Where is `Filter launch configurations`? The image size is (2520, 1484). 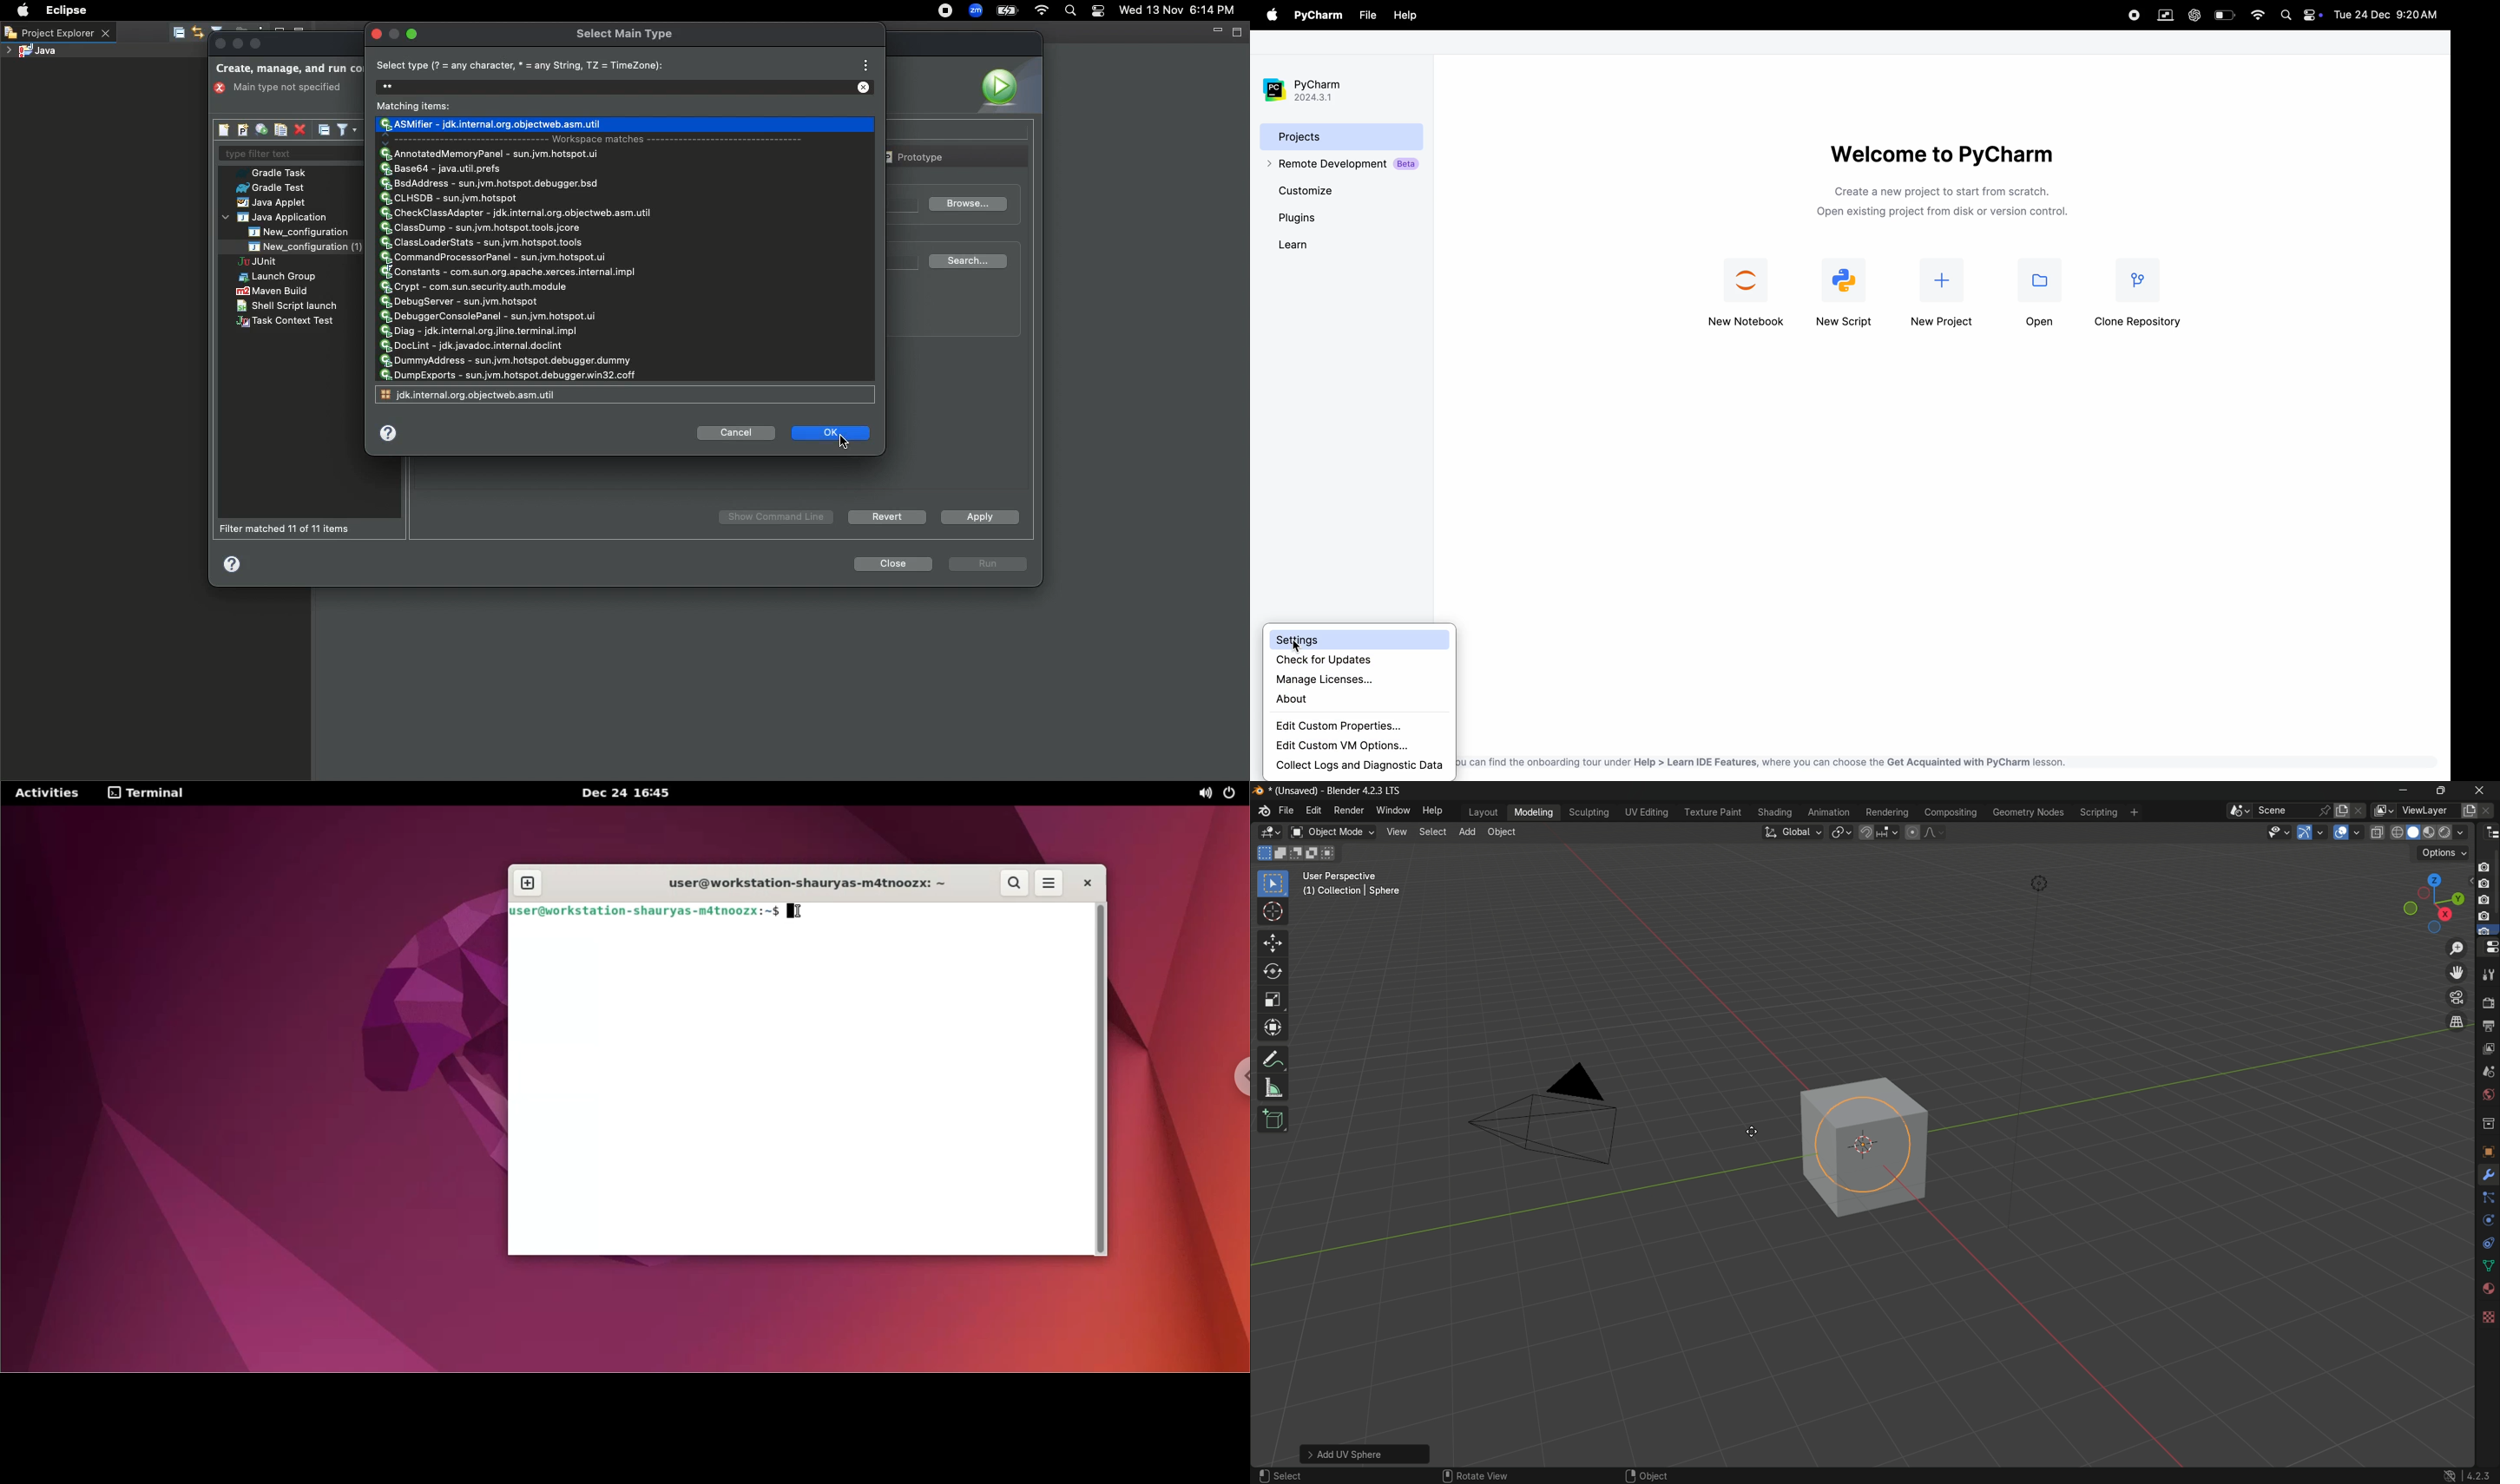
Filter launch configurations is located at coordinates (346, 128).